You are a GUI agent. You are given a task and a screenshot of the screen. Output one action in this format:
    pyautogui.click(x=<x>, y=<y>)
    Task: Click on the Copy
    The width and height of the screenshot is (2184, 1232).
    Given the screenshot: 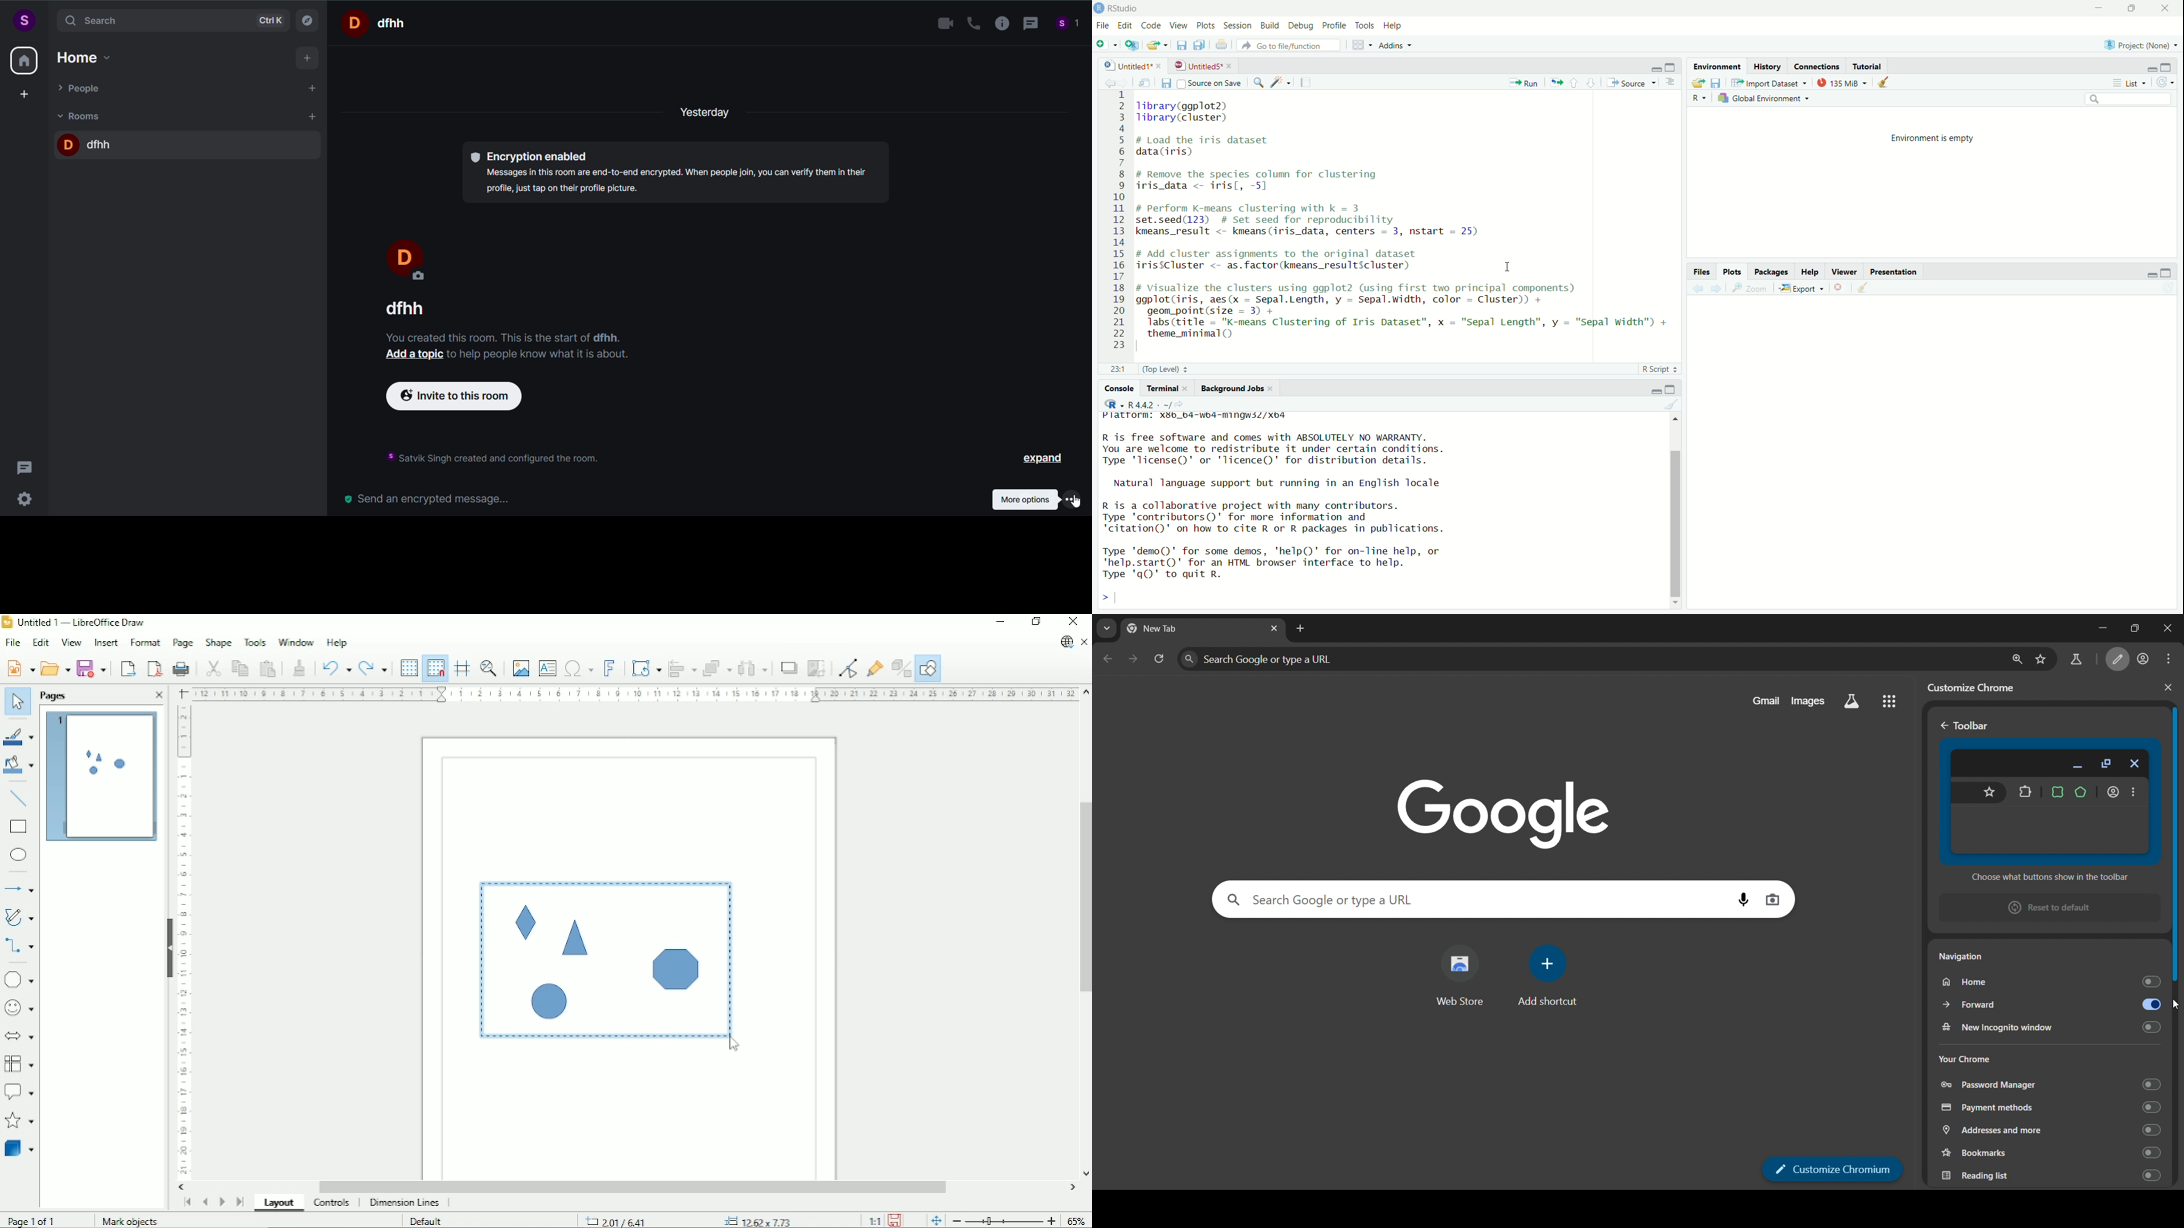 What is the action you would take?
    pyautogui.click(x=239, y=667)
    